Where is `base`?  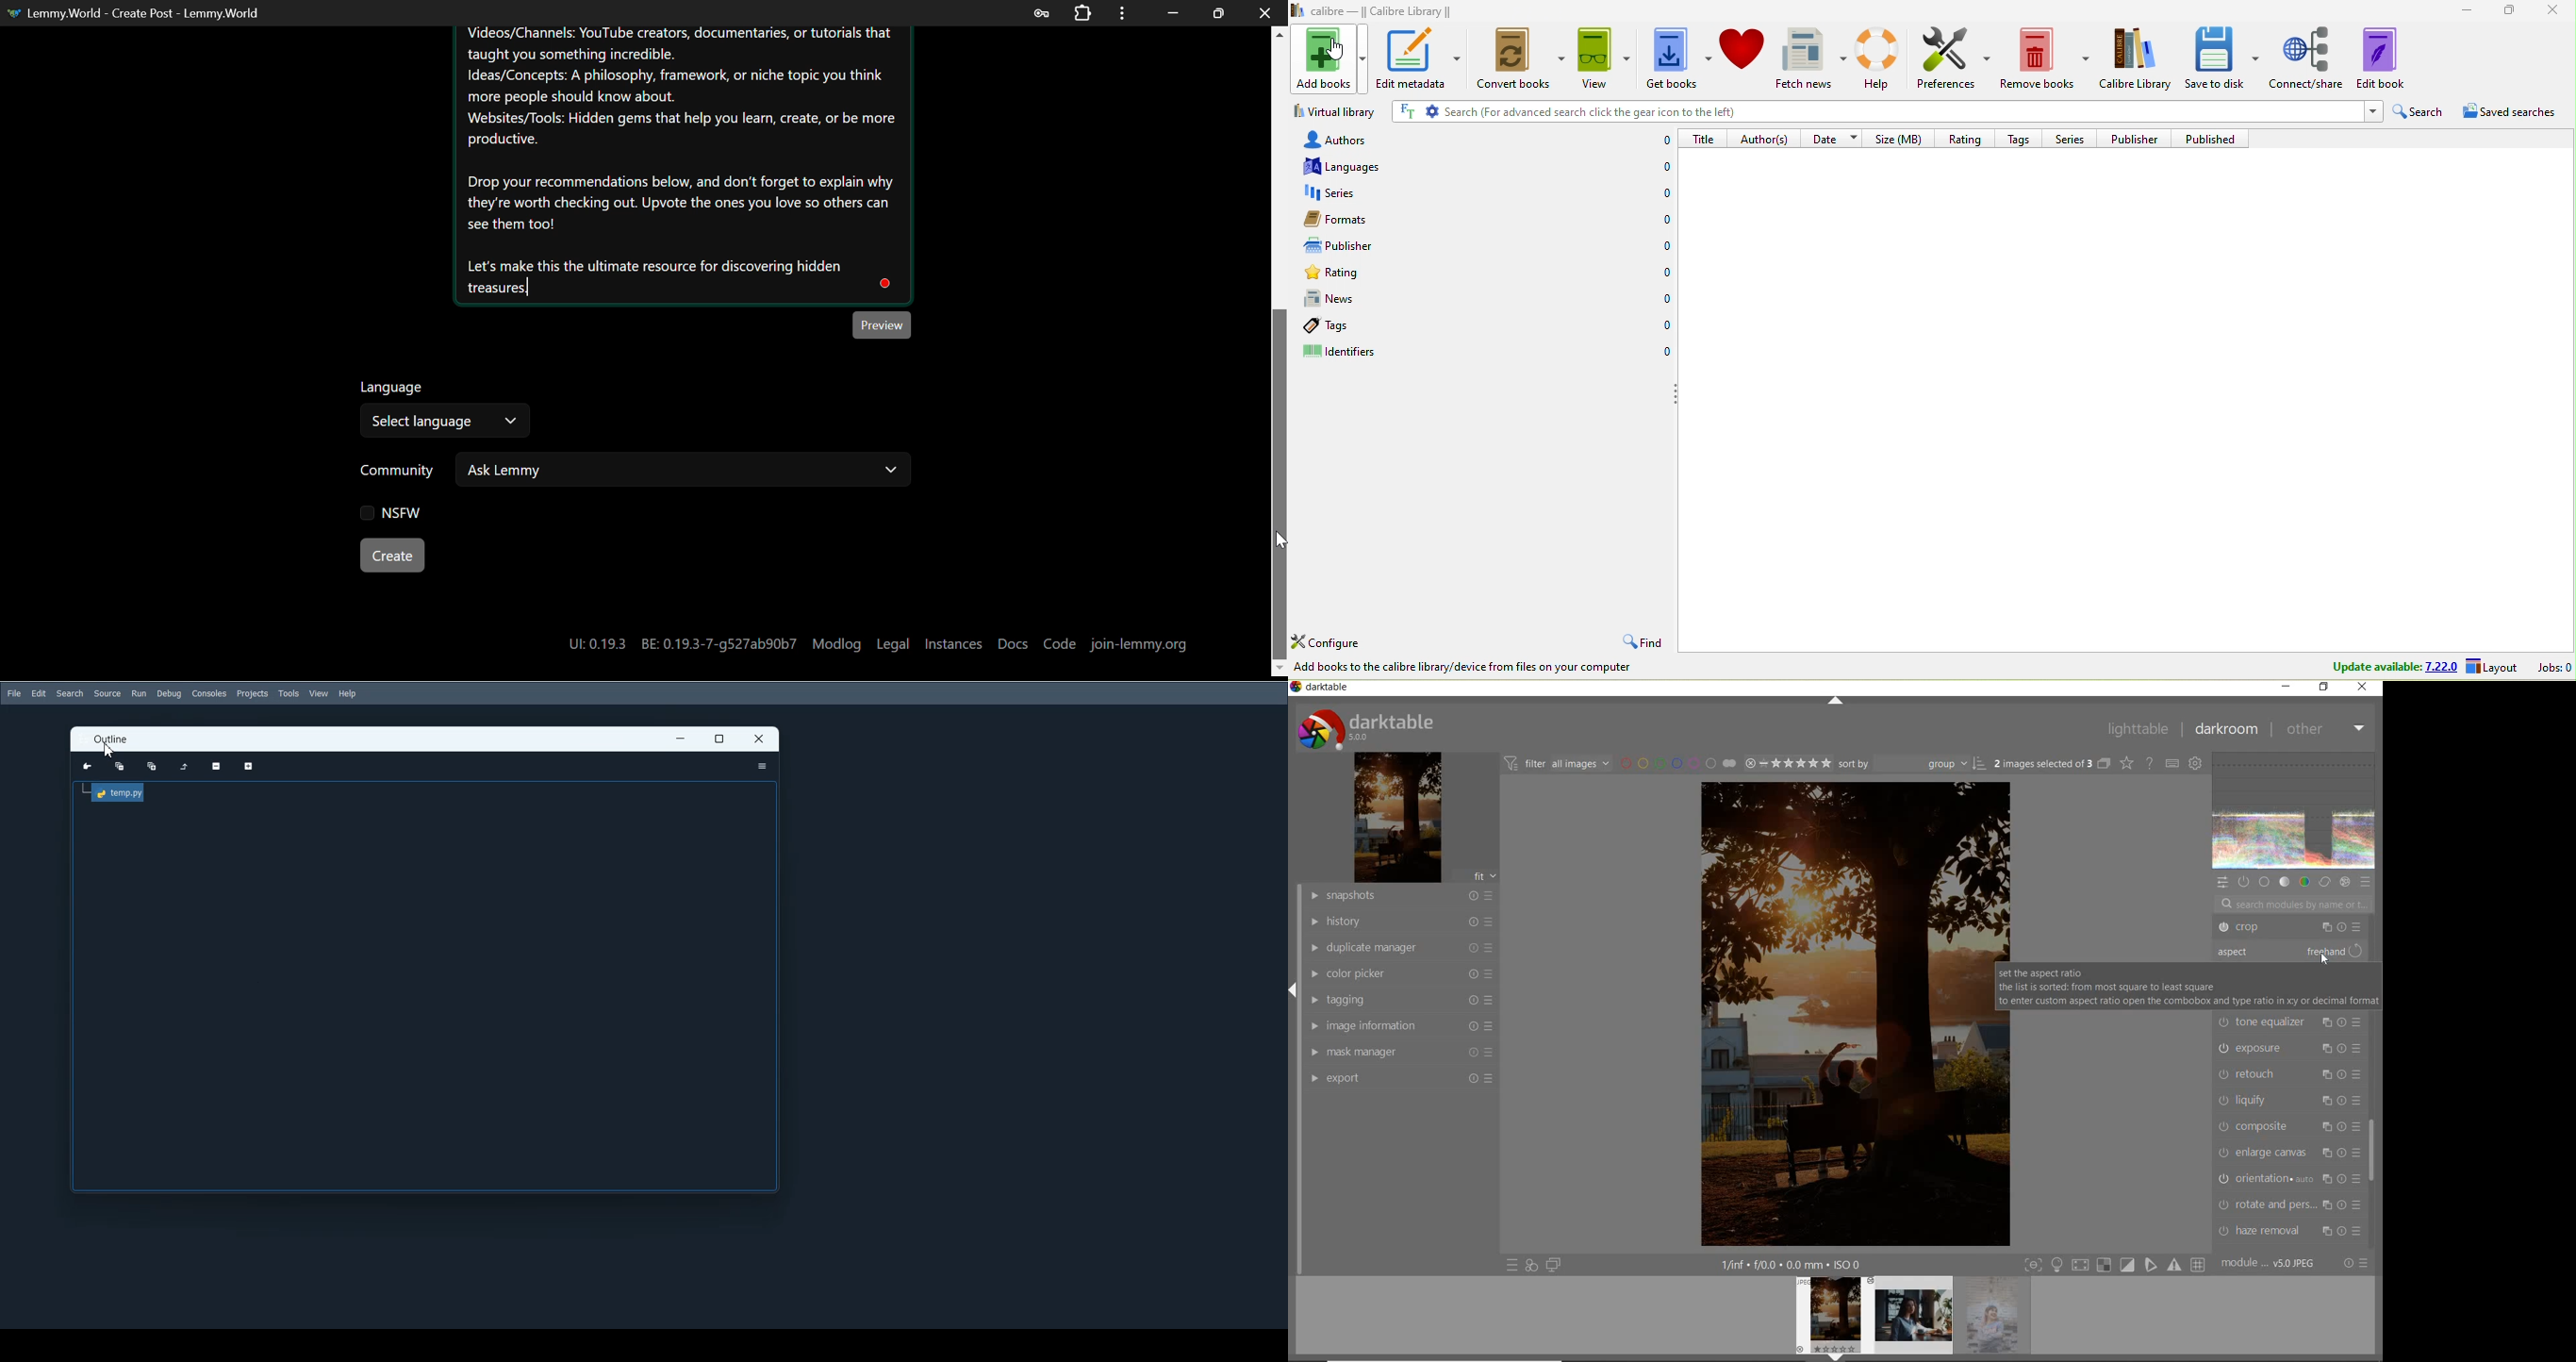
base is located at coordinates (2265, 883).